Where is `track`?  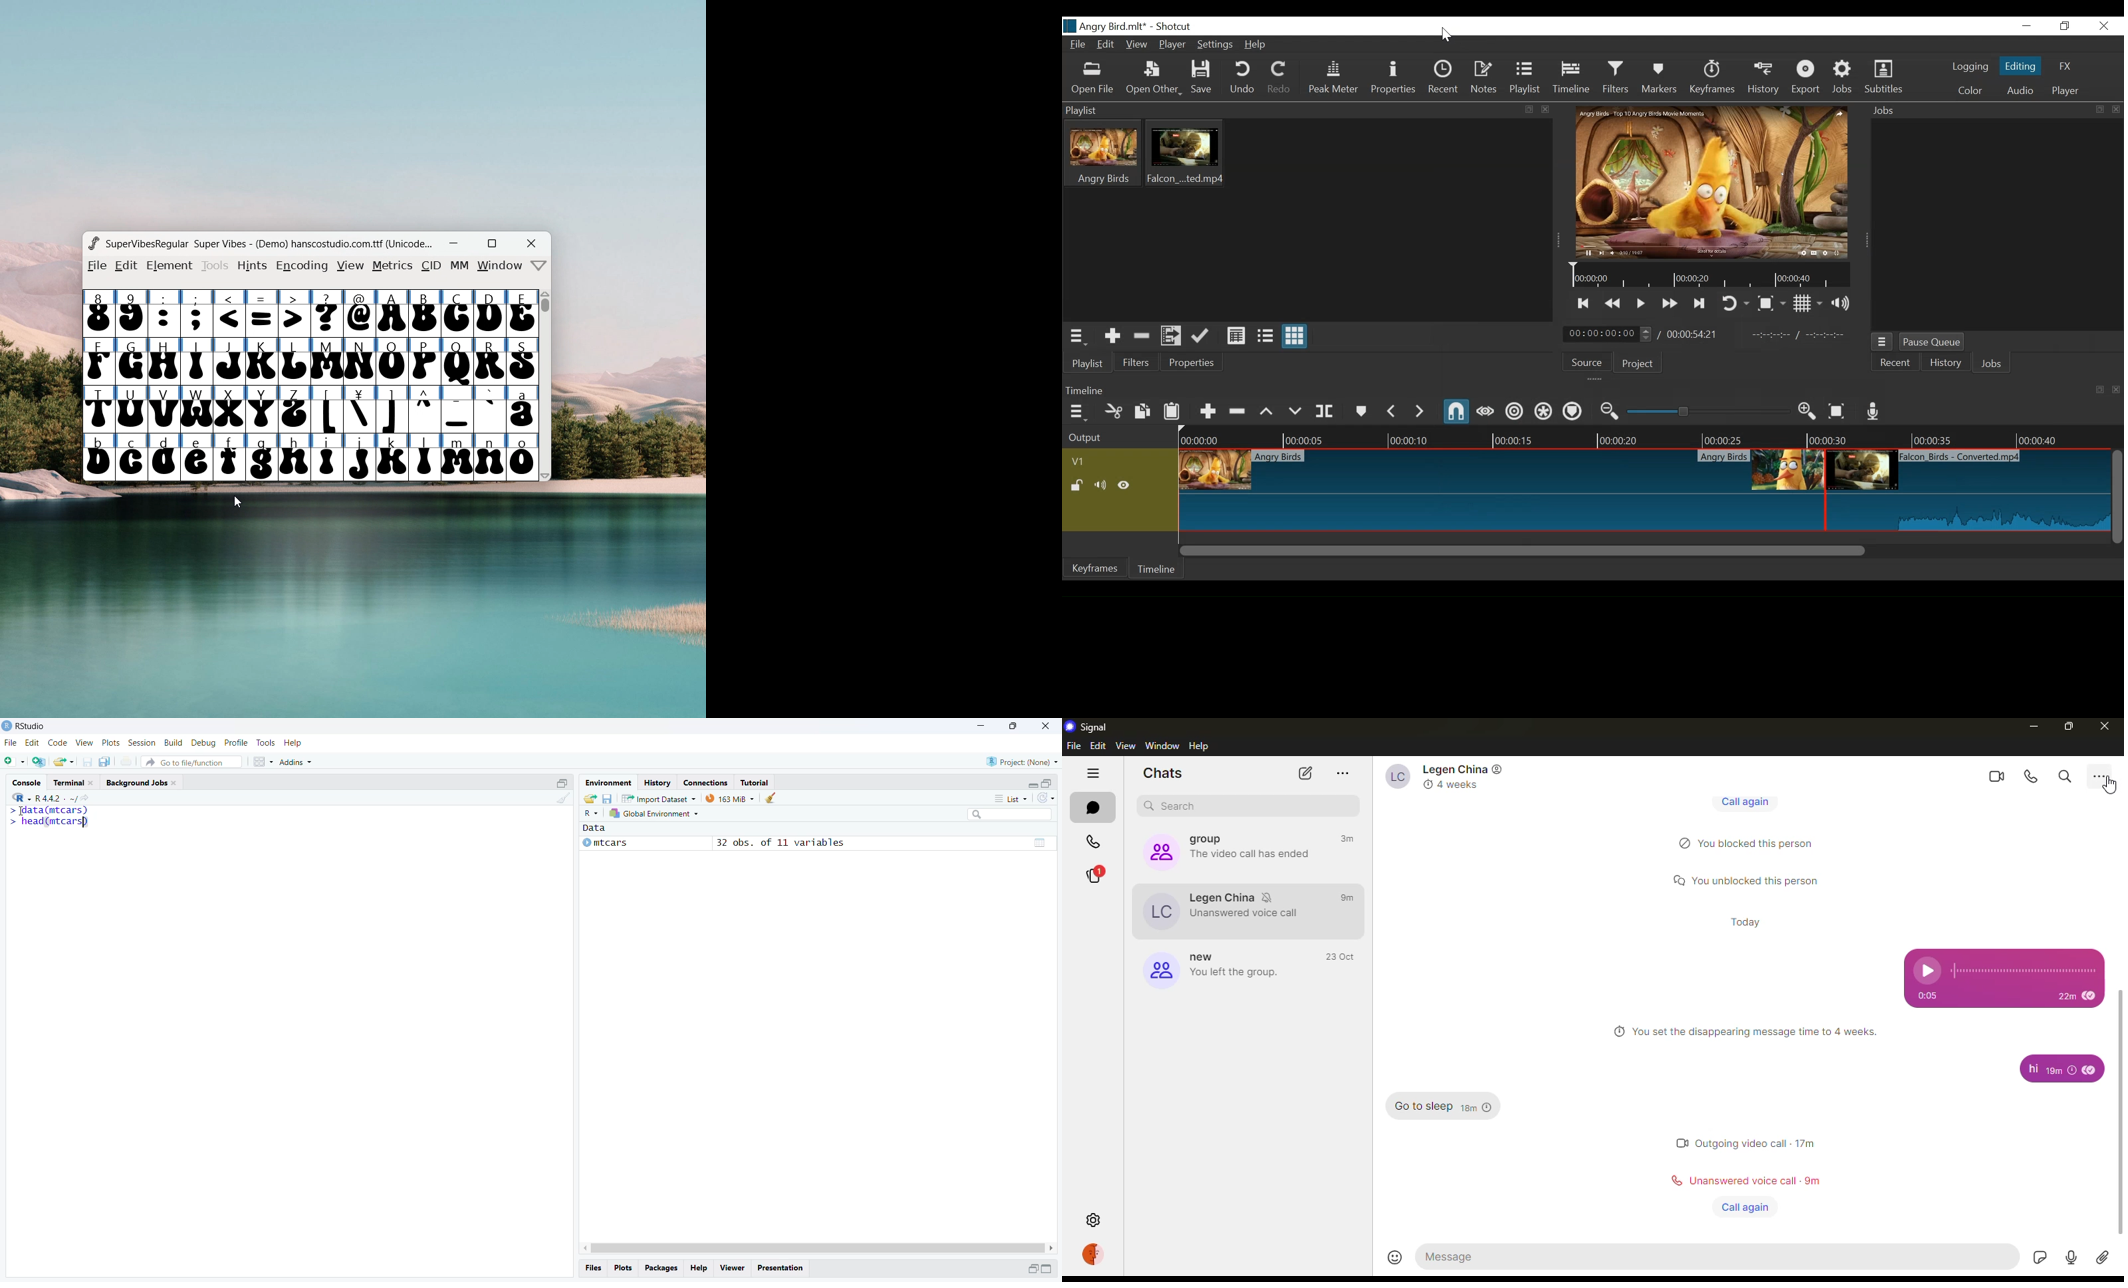
track is located at coordinates (2024, 970).